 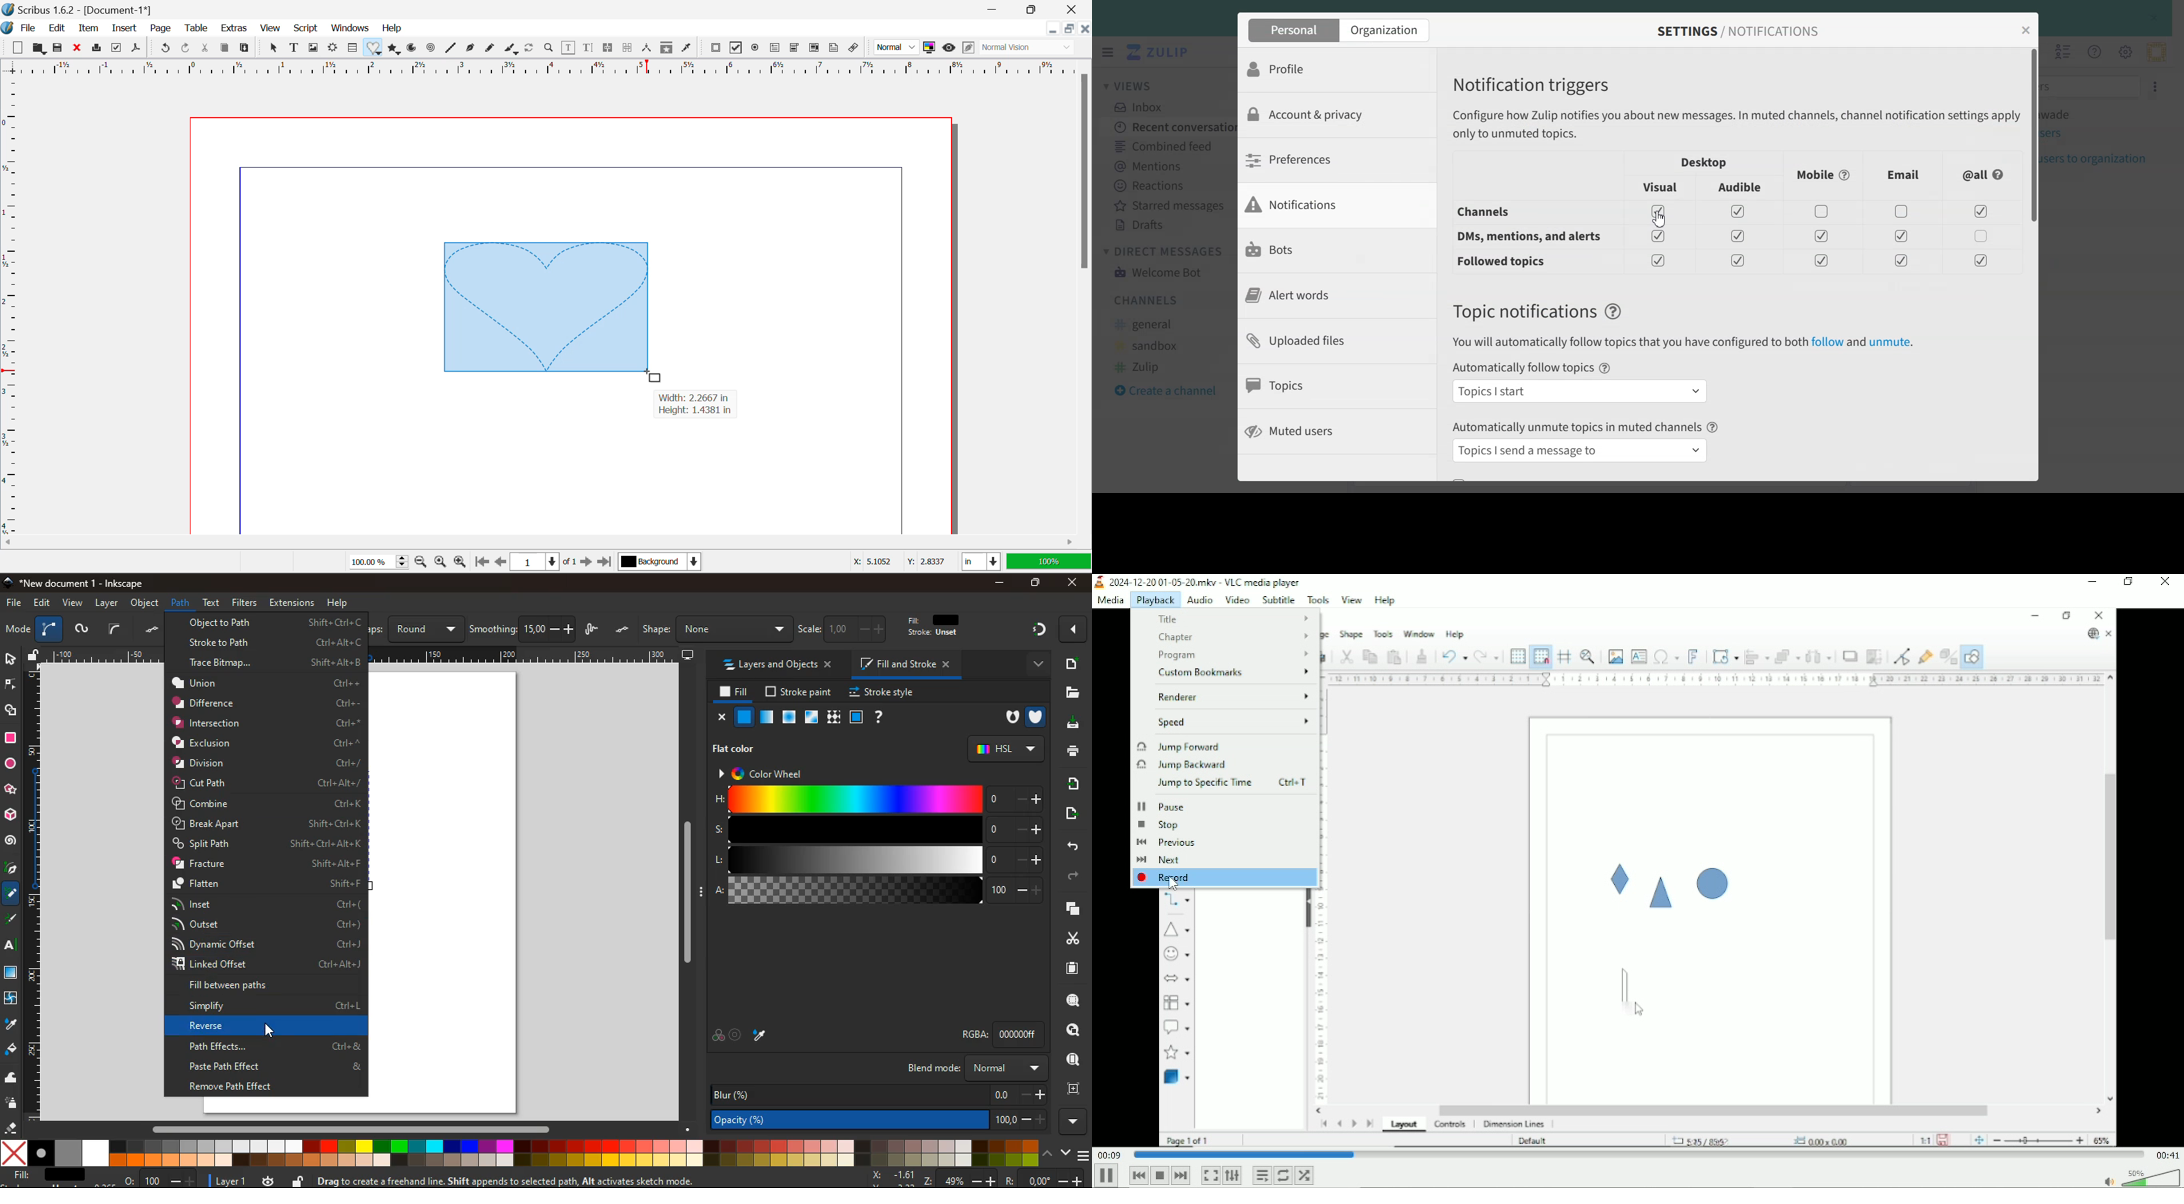 What do you see at coordinates (268, 966) in the screenshot?
I see `linked offset` at bounding box center [268, 966].